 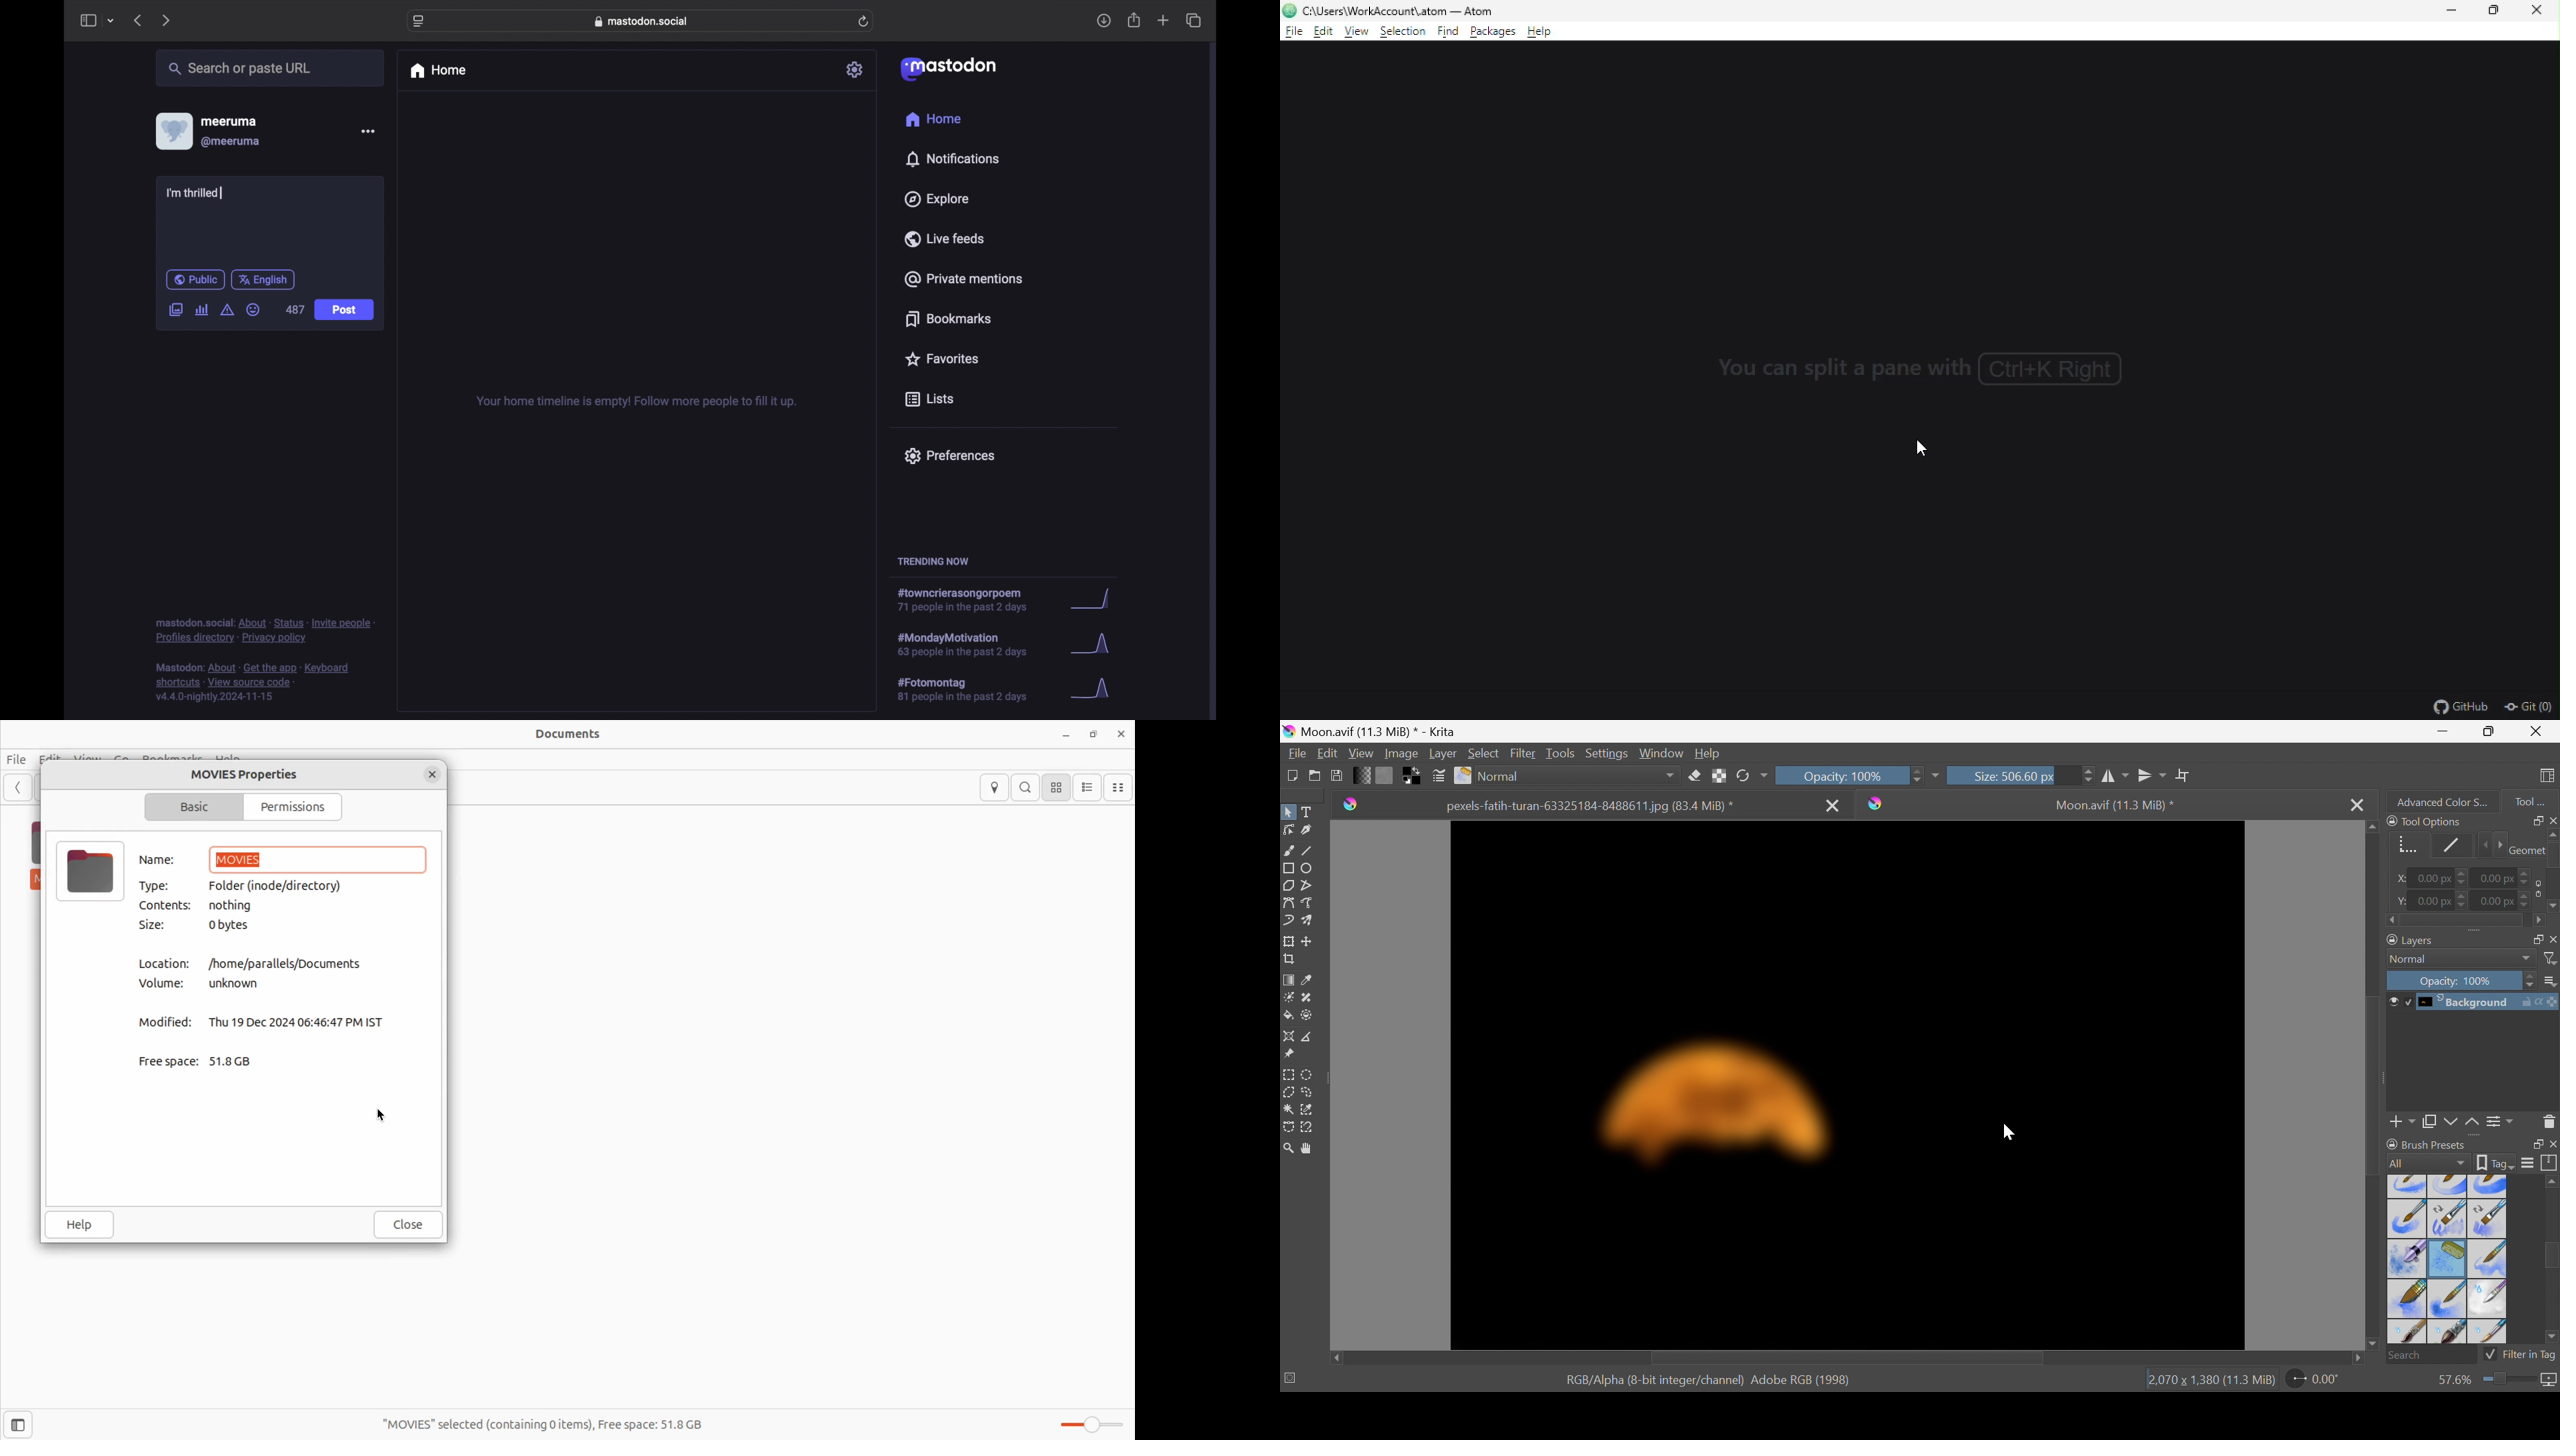 What do you see at coordinates (2423, 822) in the screenshot?
I see `` at bounding box center [2423, 822].